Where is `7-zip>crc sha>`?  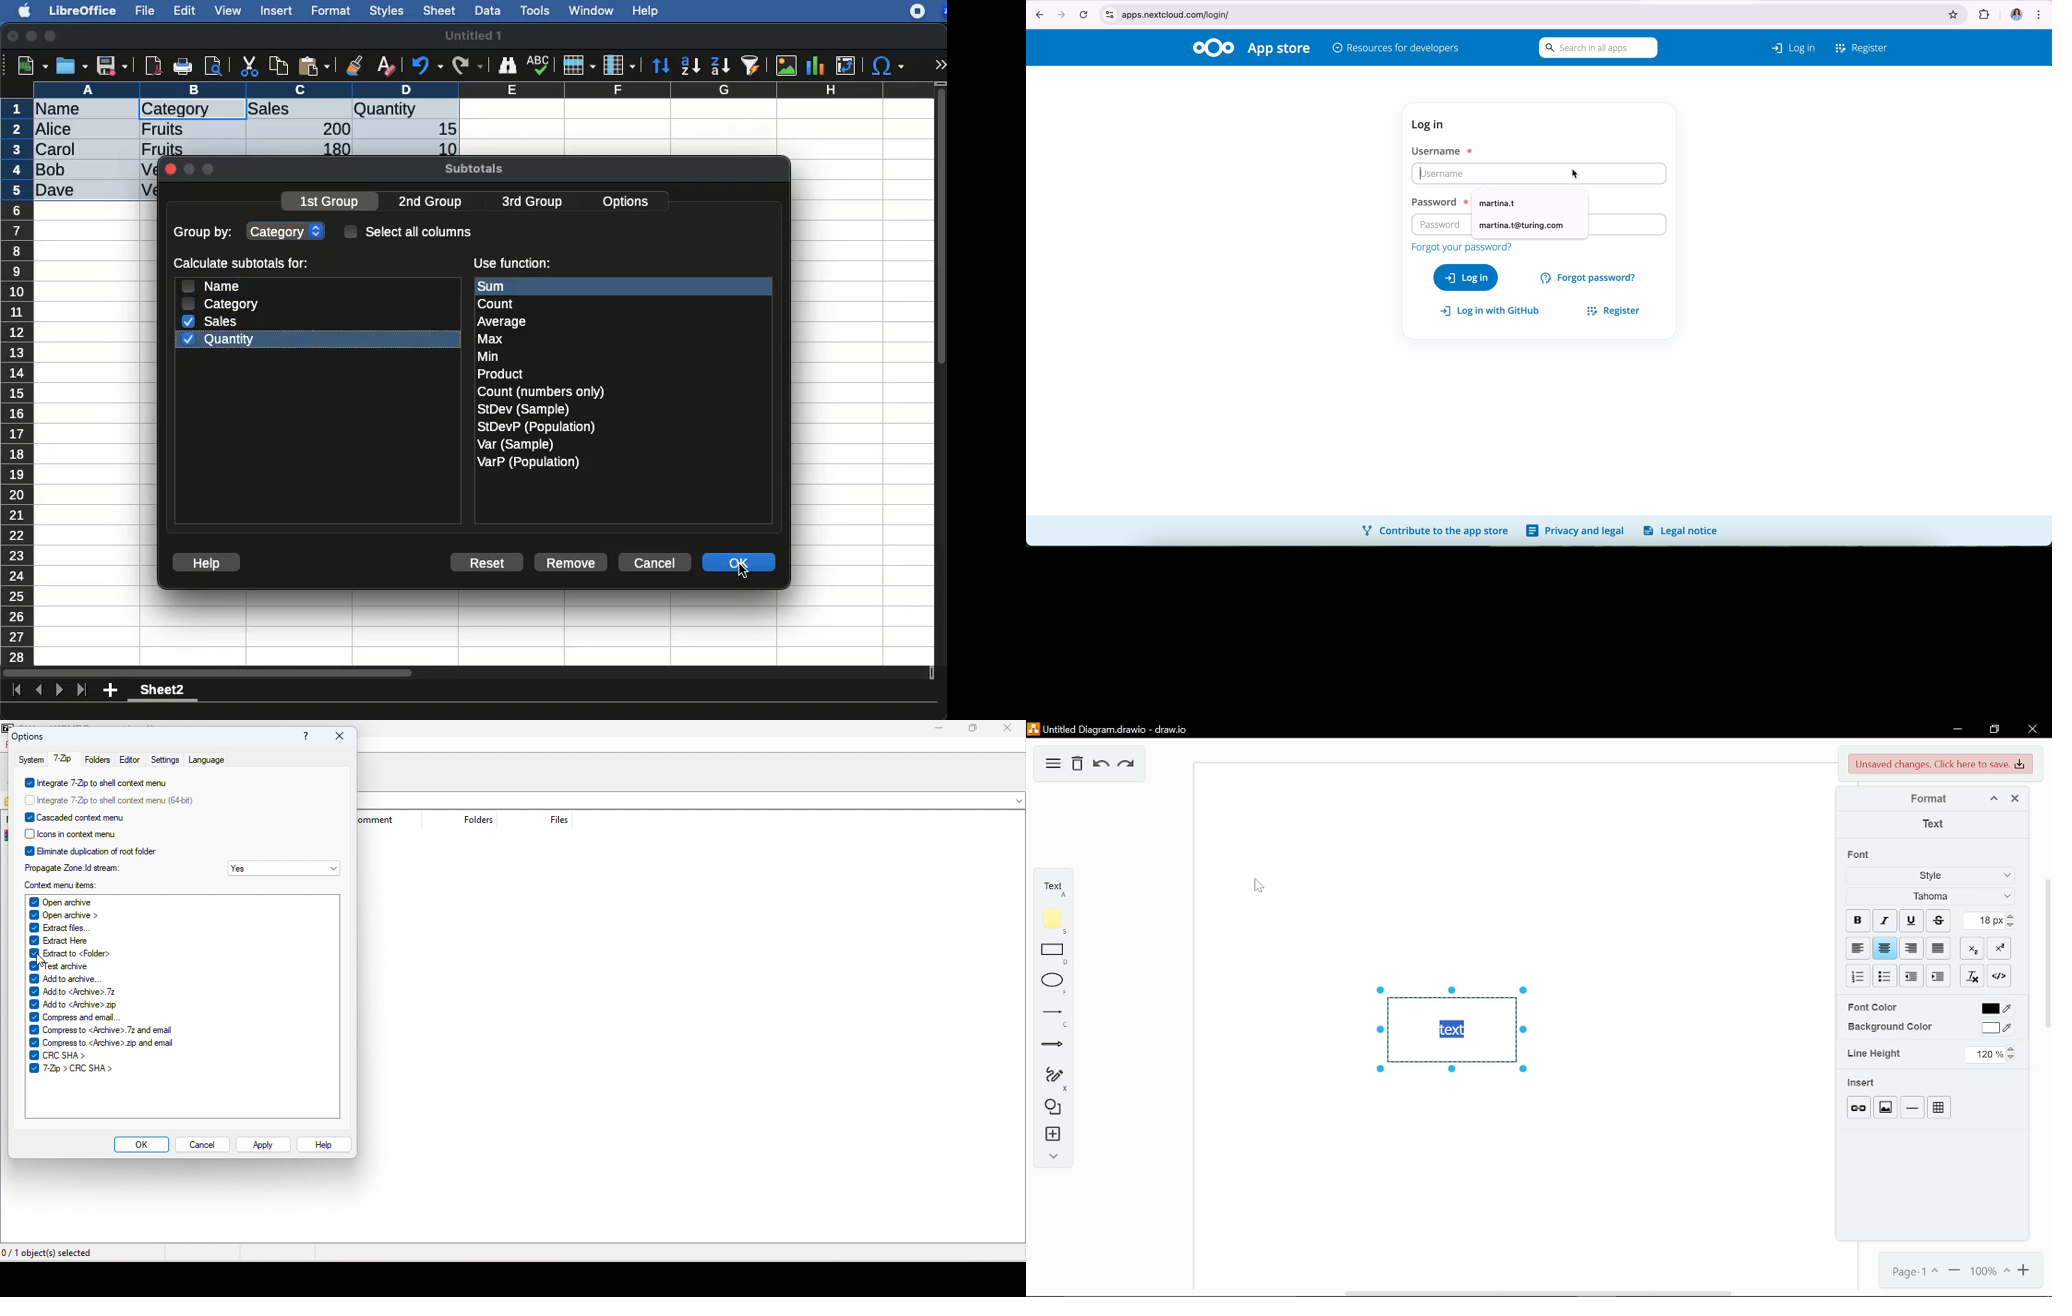 7-zip>crc sha> is located at coordinates (74, 1069).